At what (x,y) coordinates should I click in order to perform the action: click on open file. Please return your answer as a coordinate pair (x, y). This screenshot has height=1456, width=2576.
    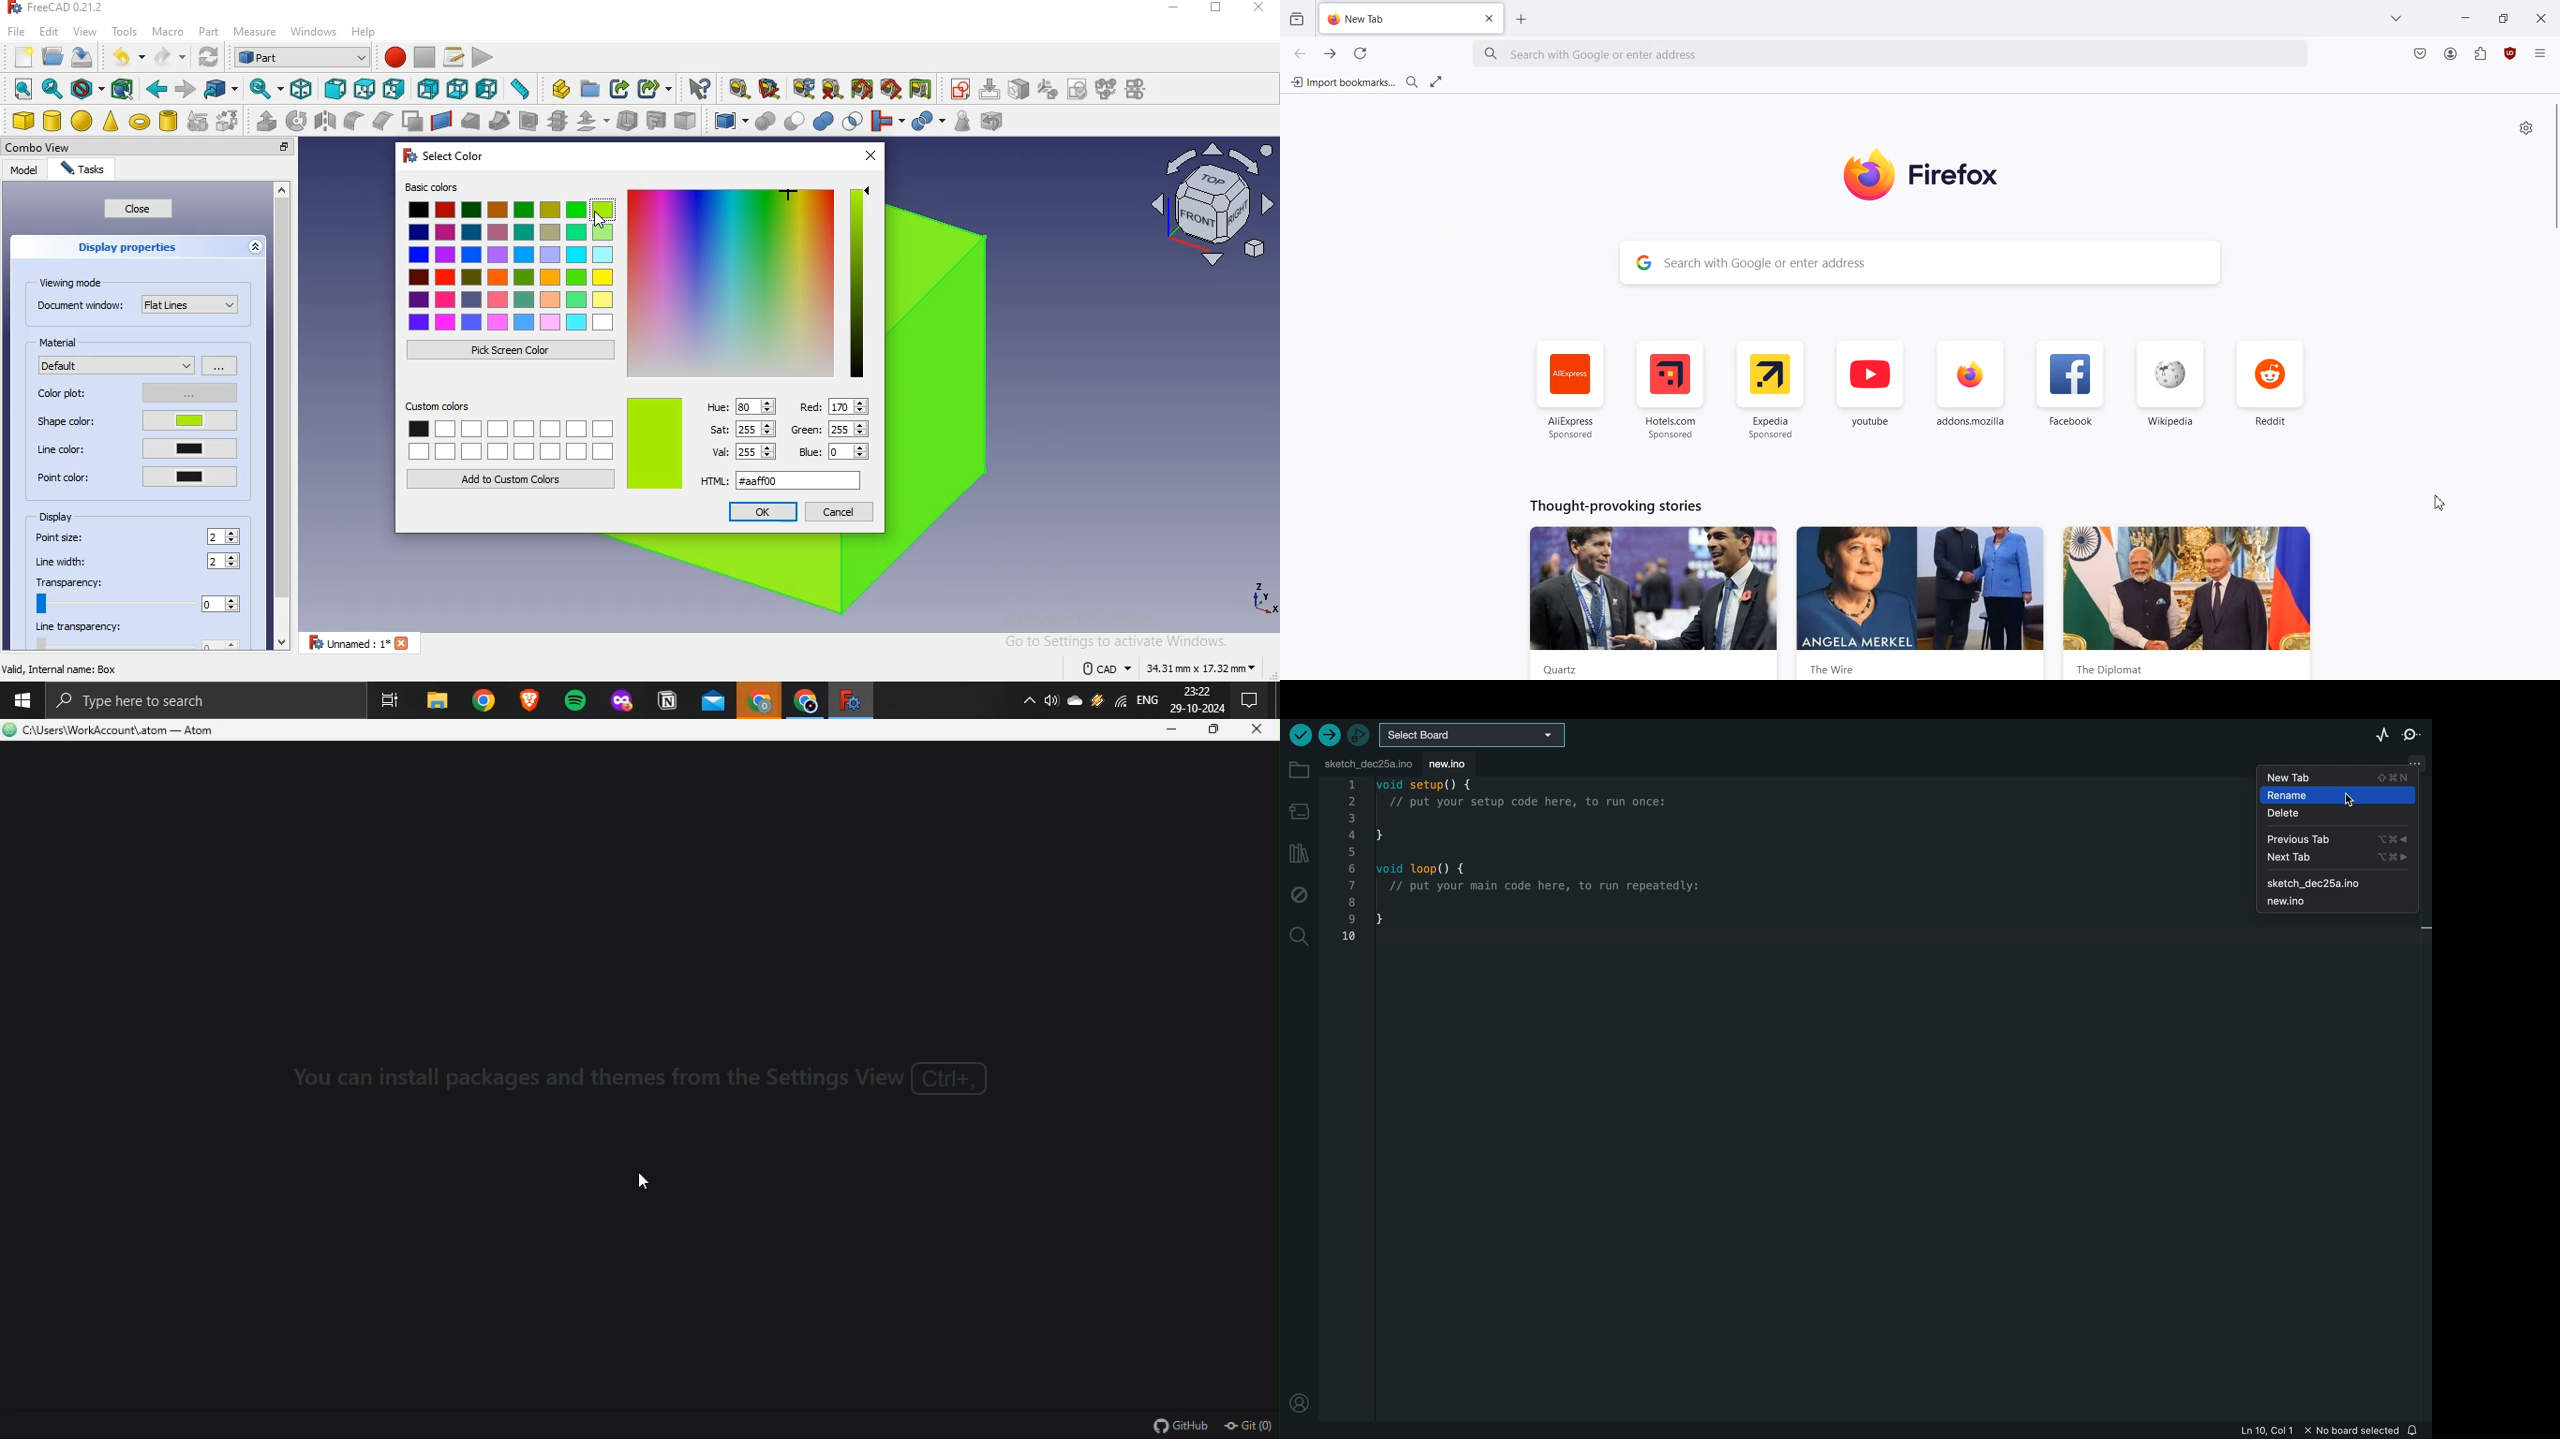
    Looking at the image, I should click on (51, 55).